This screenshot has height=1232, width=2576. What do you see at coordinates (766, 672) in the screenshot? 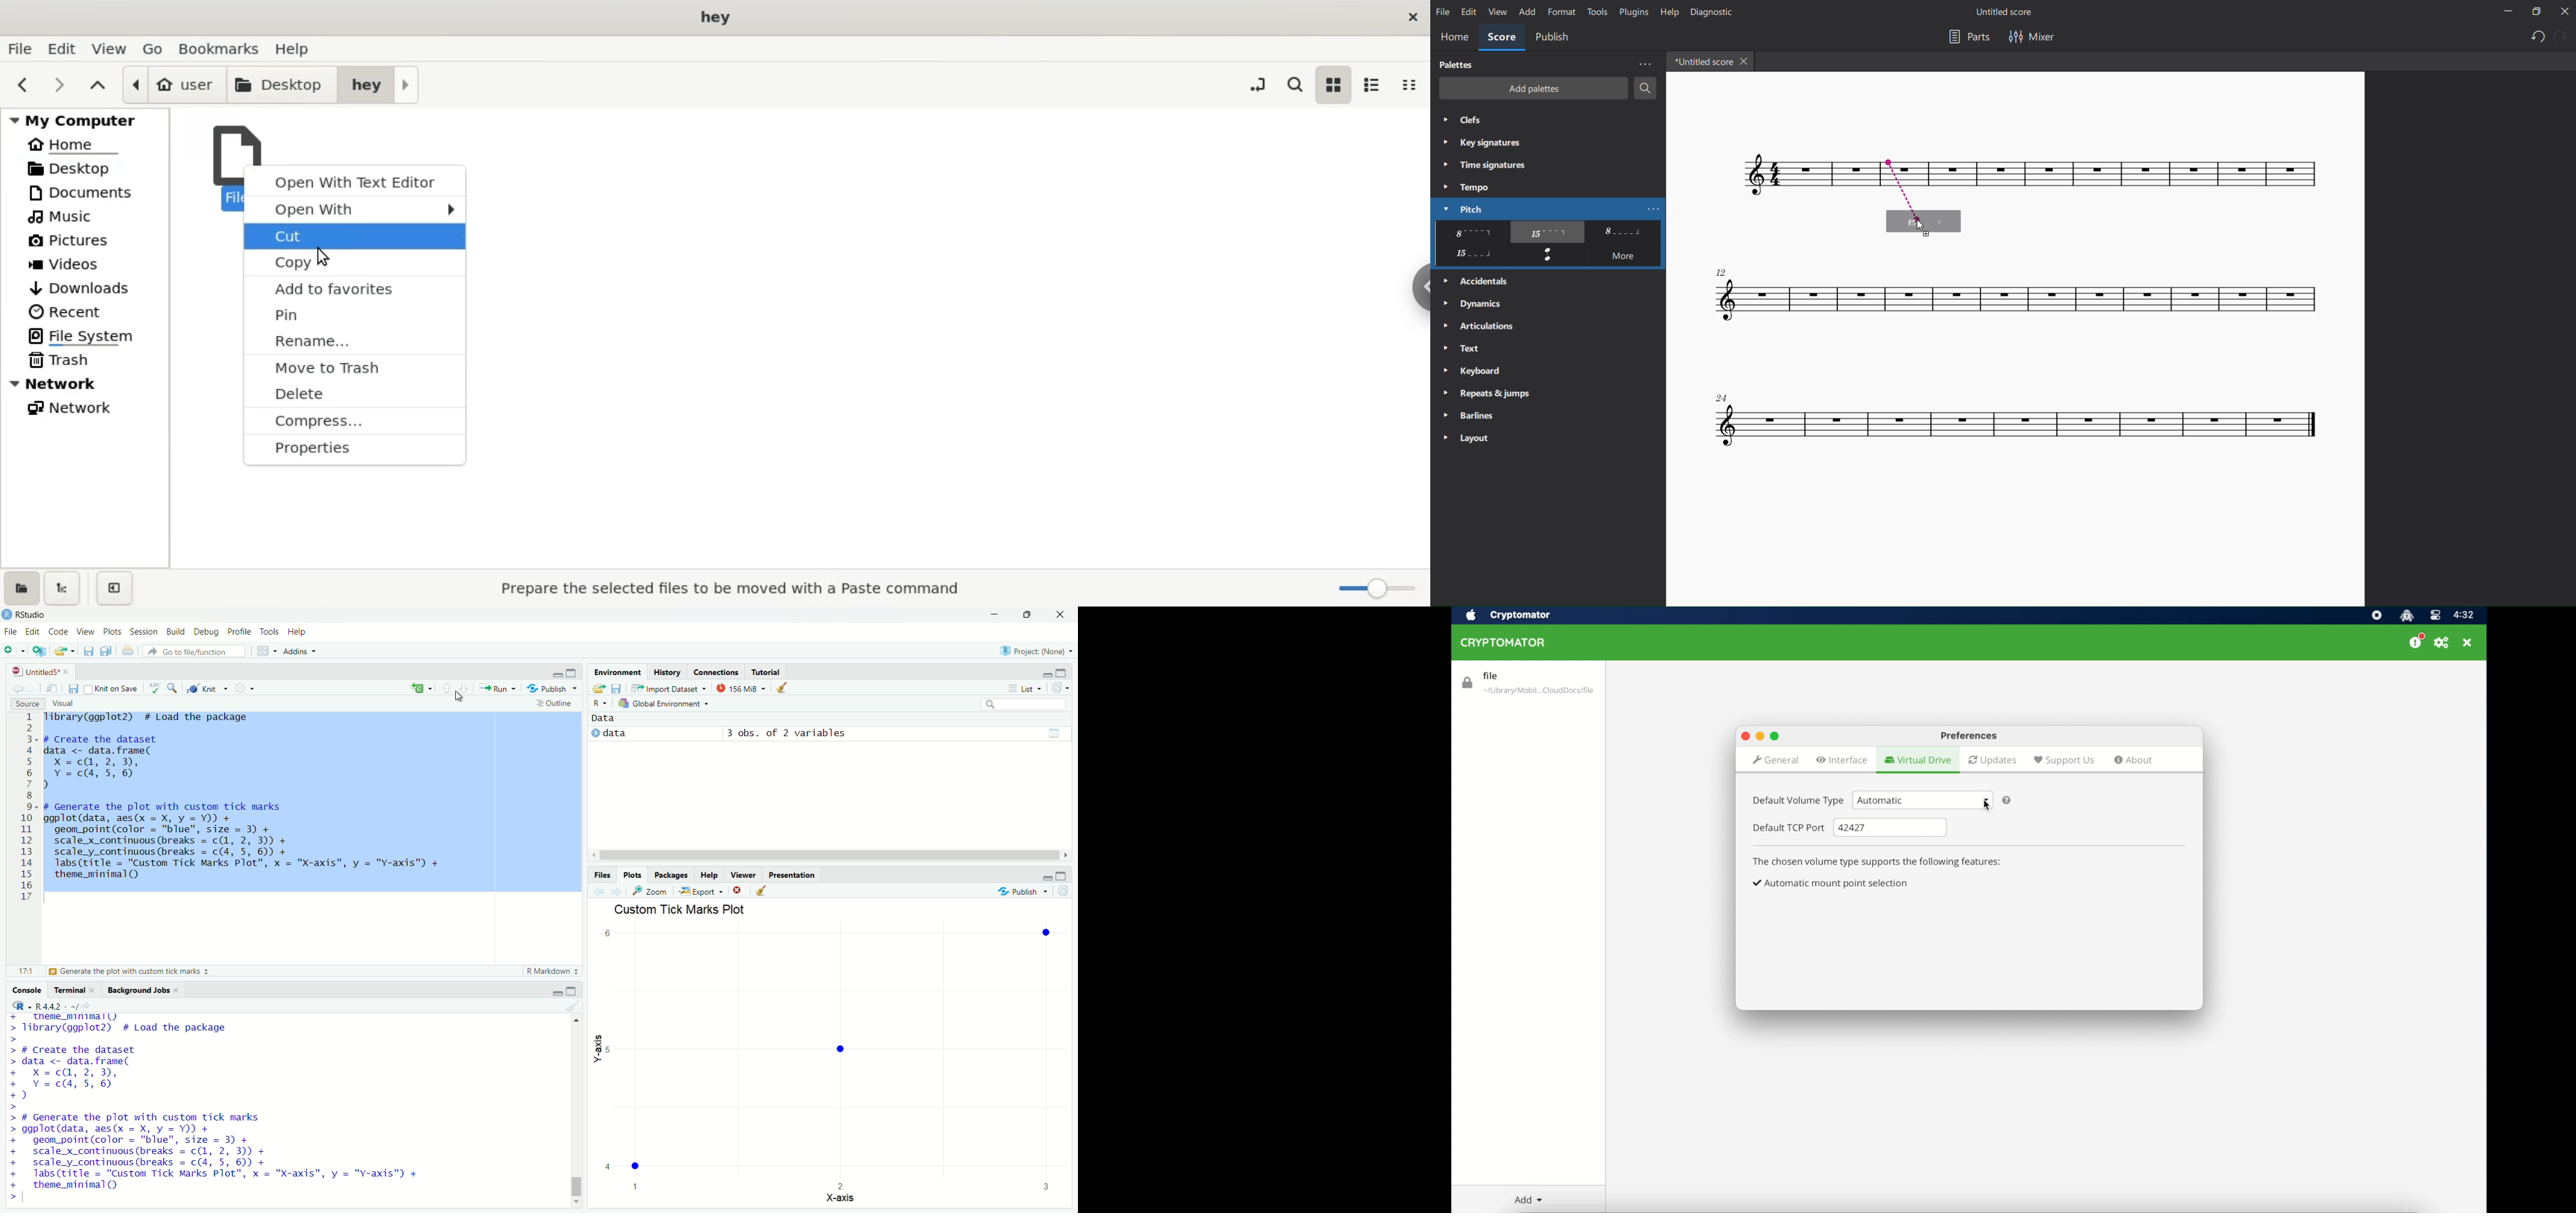
I see `tutorial` at bounding box center [766, 672].